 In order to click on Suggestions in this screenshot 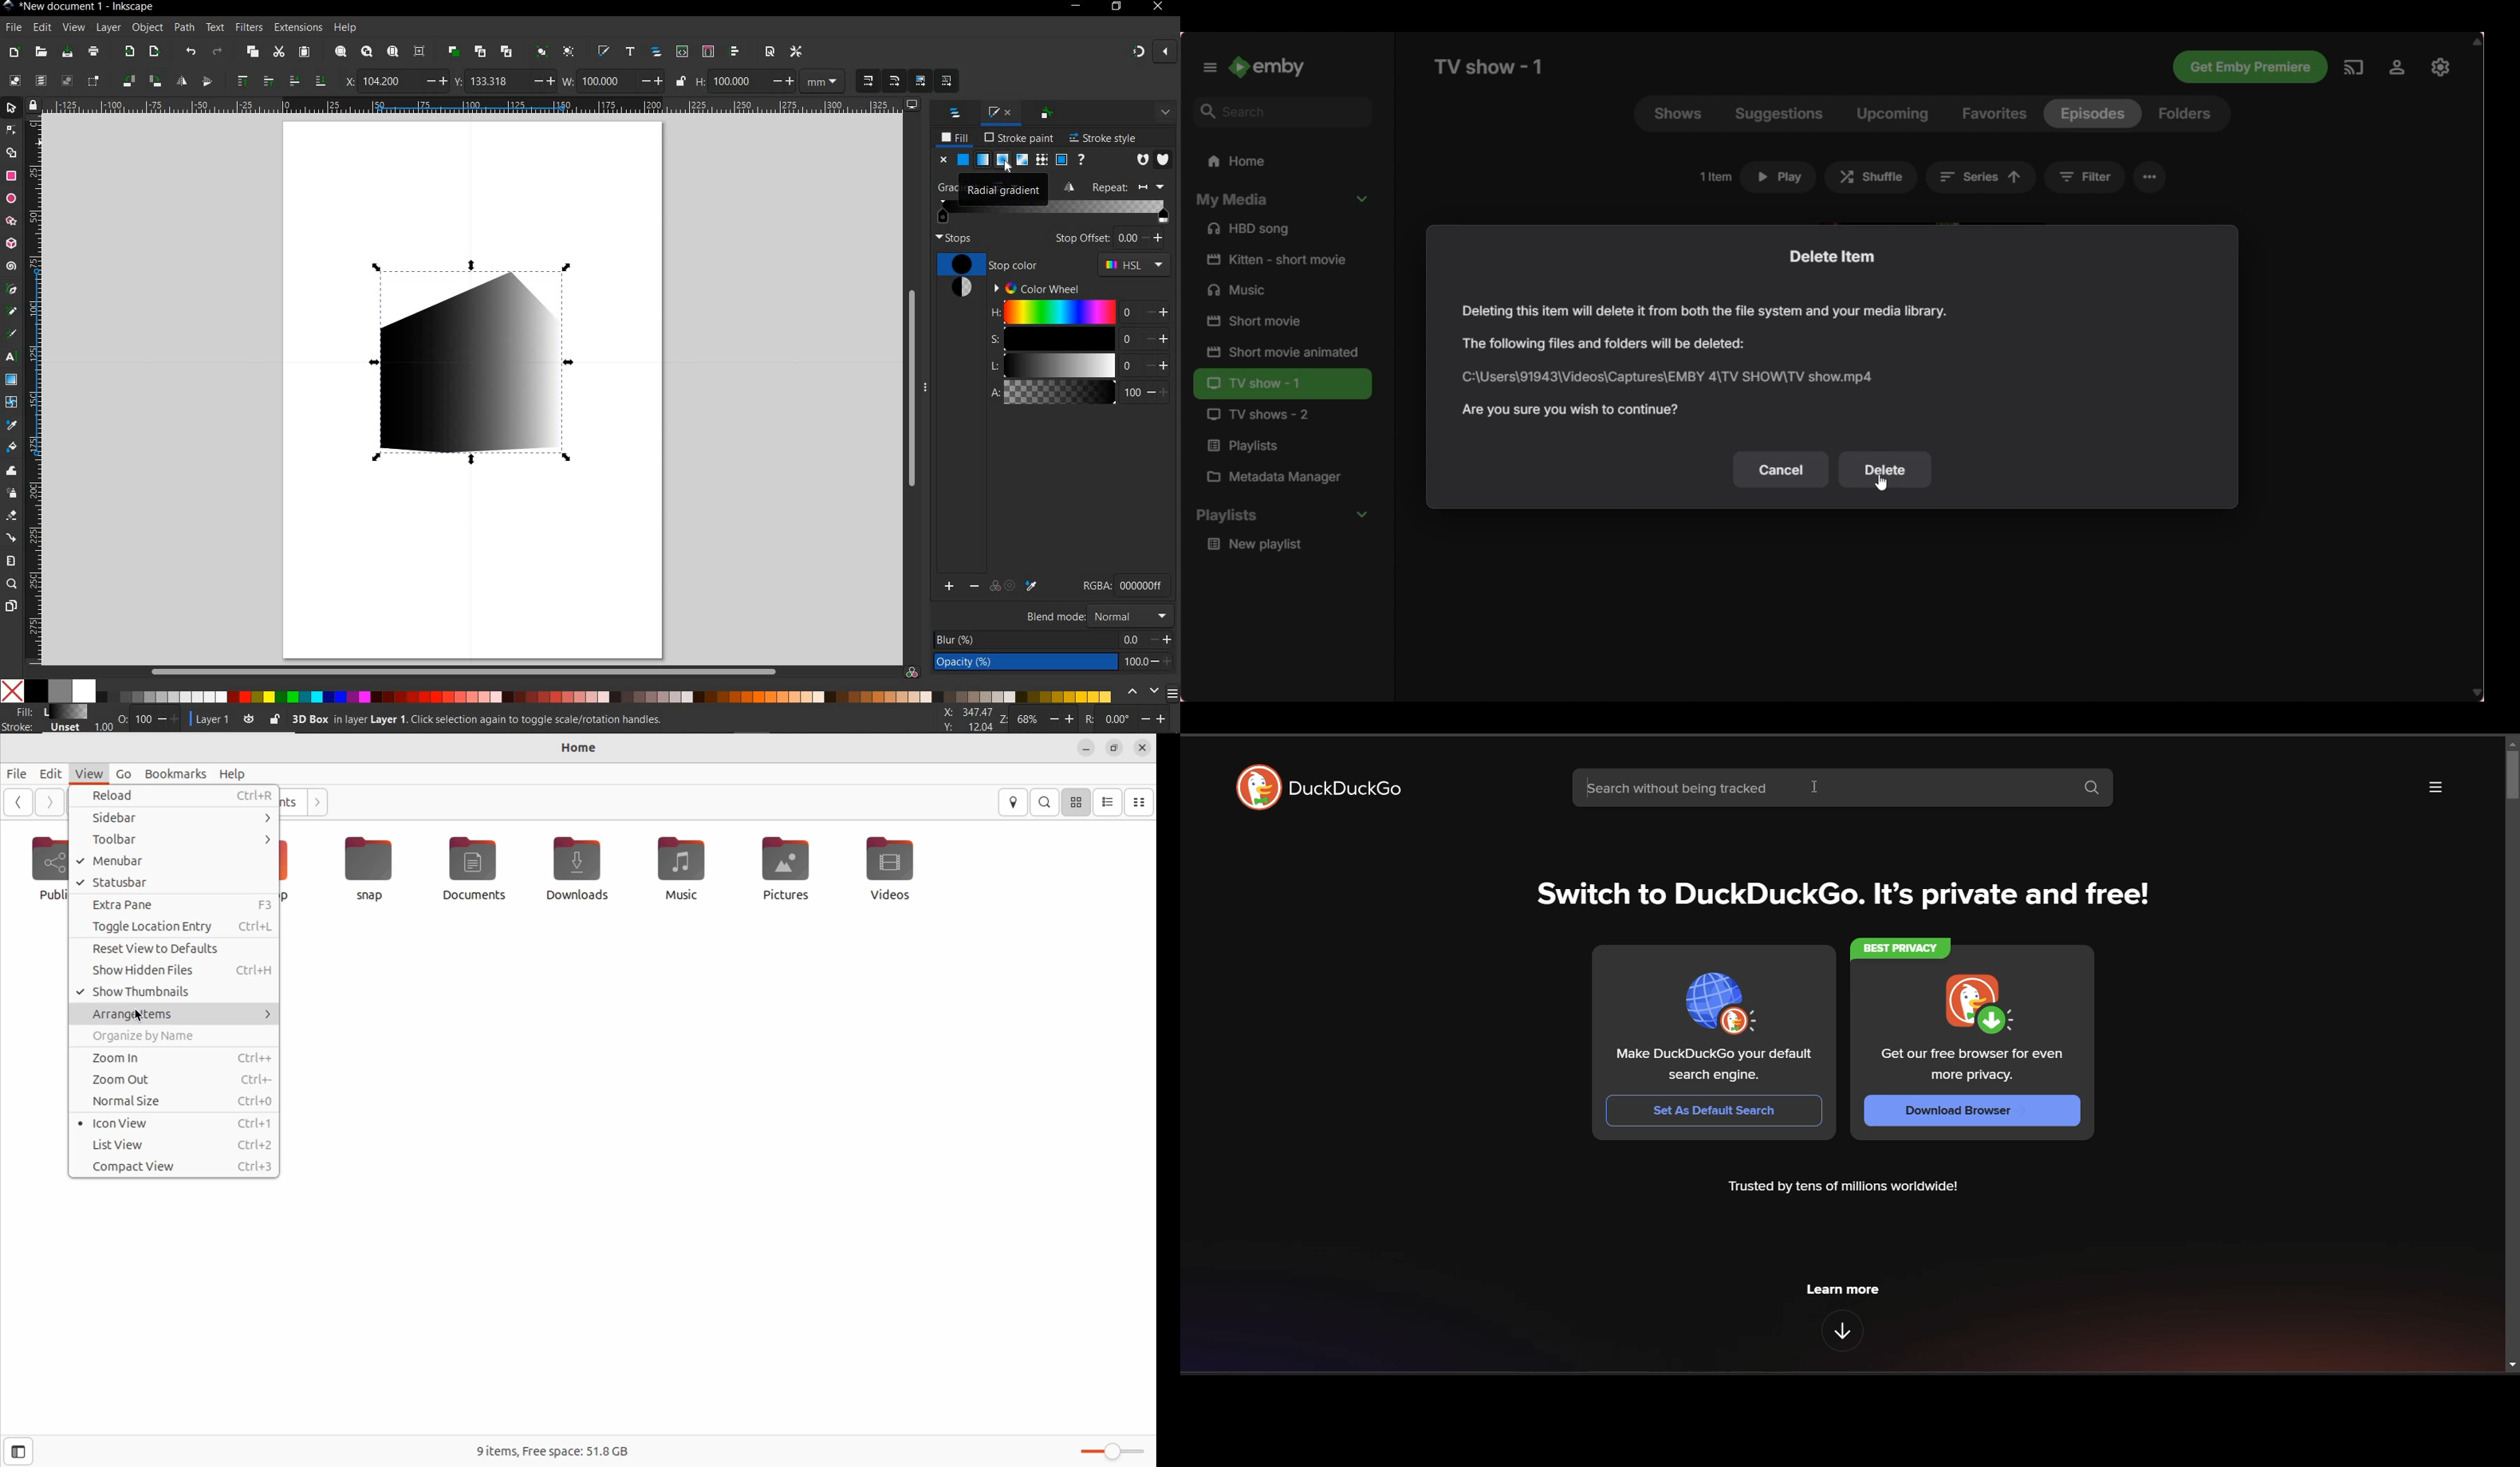, I will do `click(1779, 113)`.